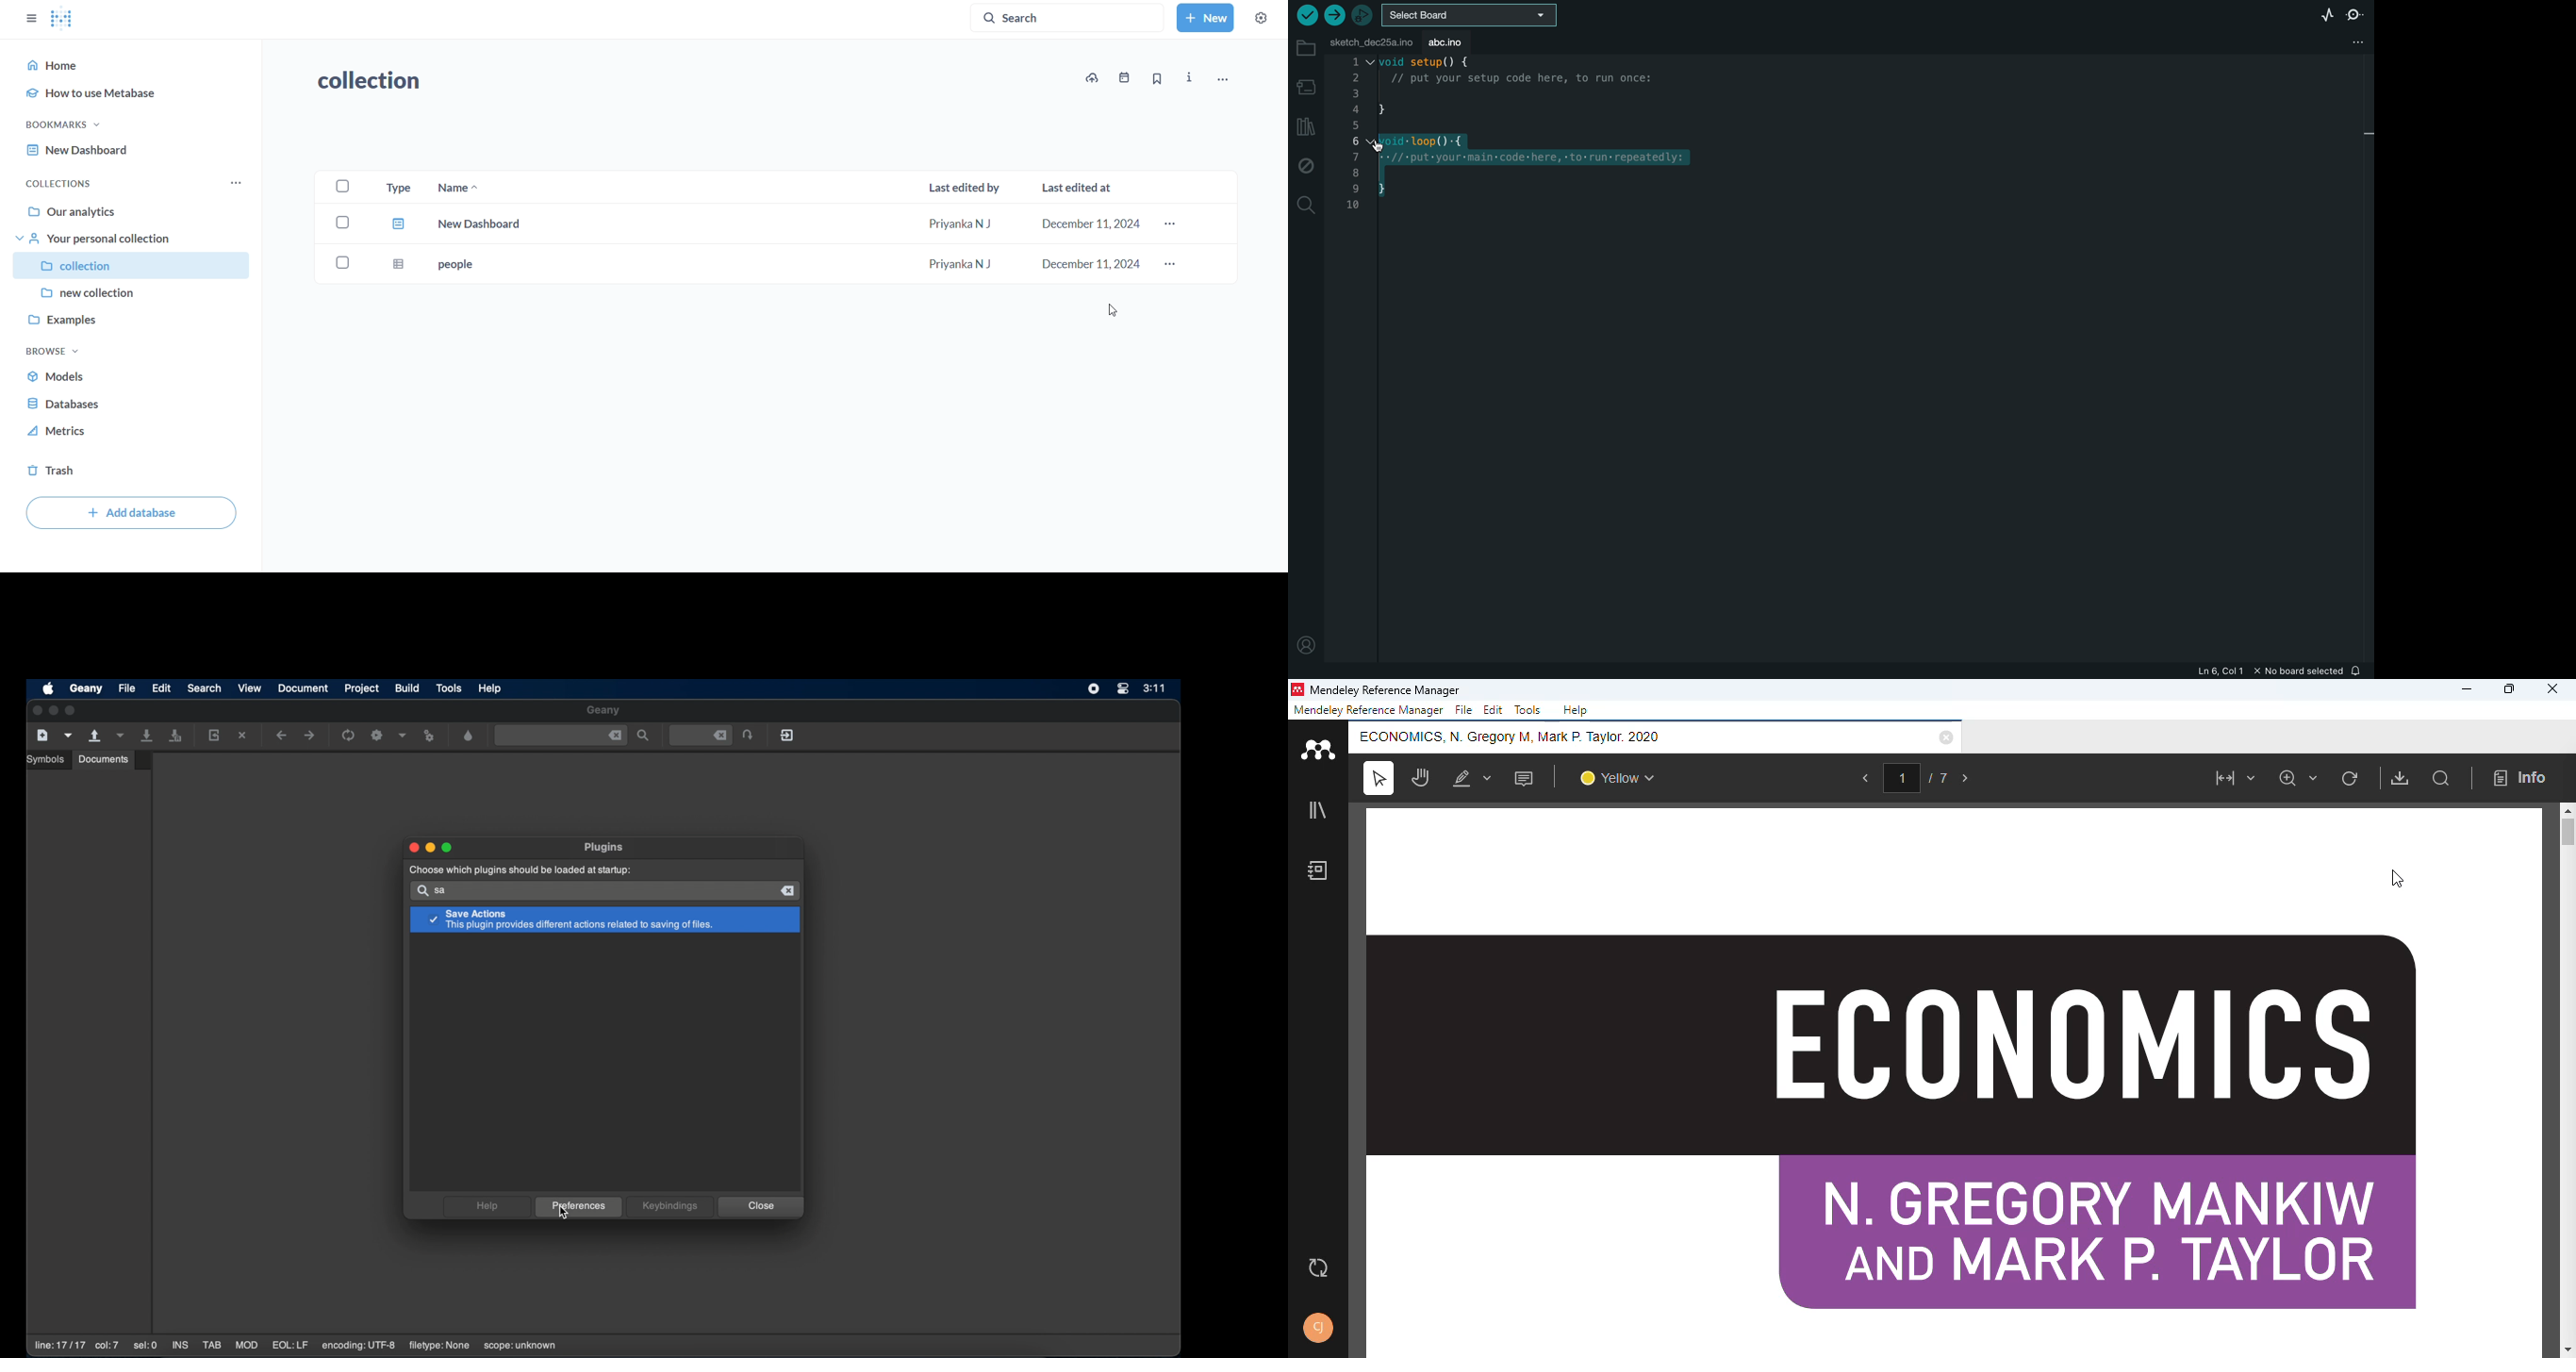  Describe the element at coordinates (2350, 779) in the screenshot. I see `rotate` at that location.